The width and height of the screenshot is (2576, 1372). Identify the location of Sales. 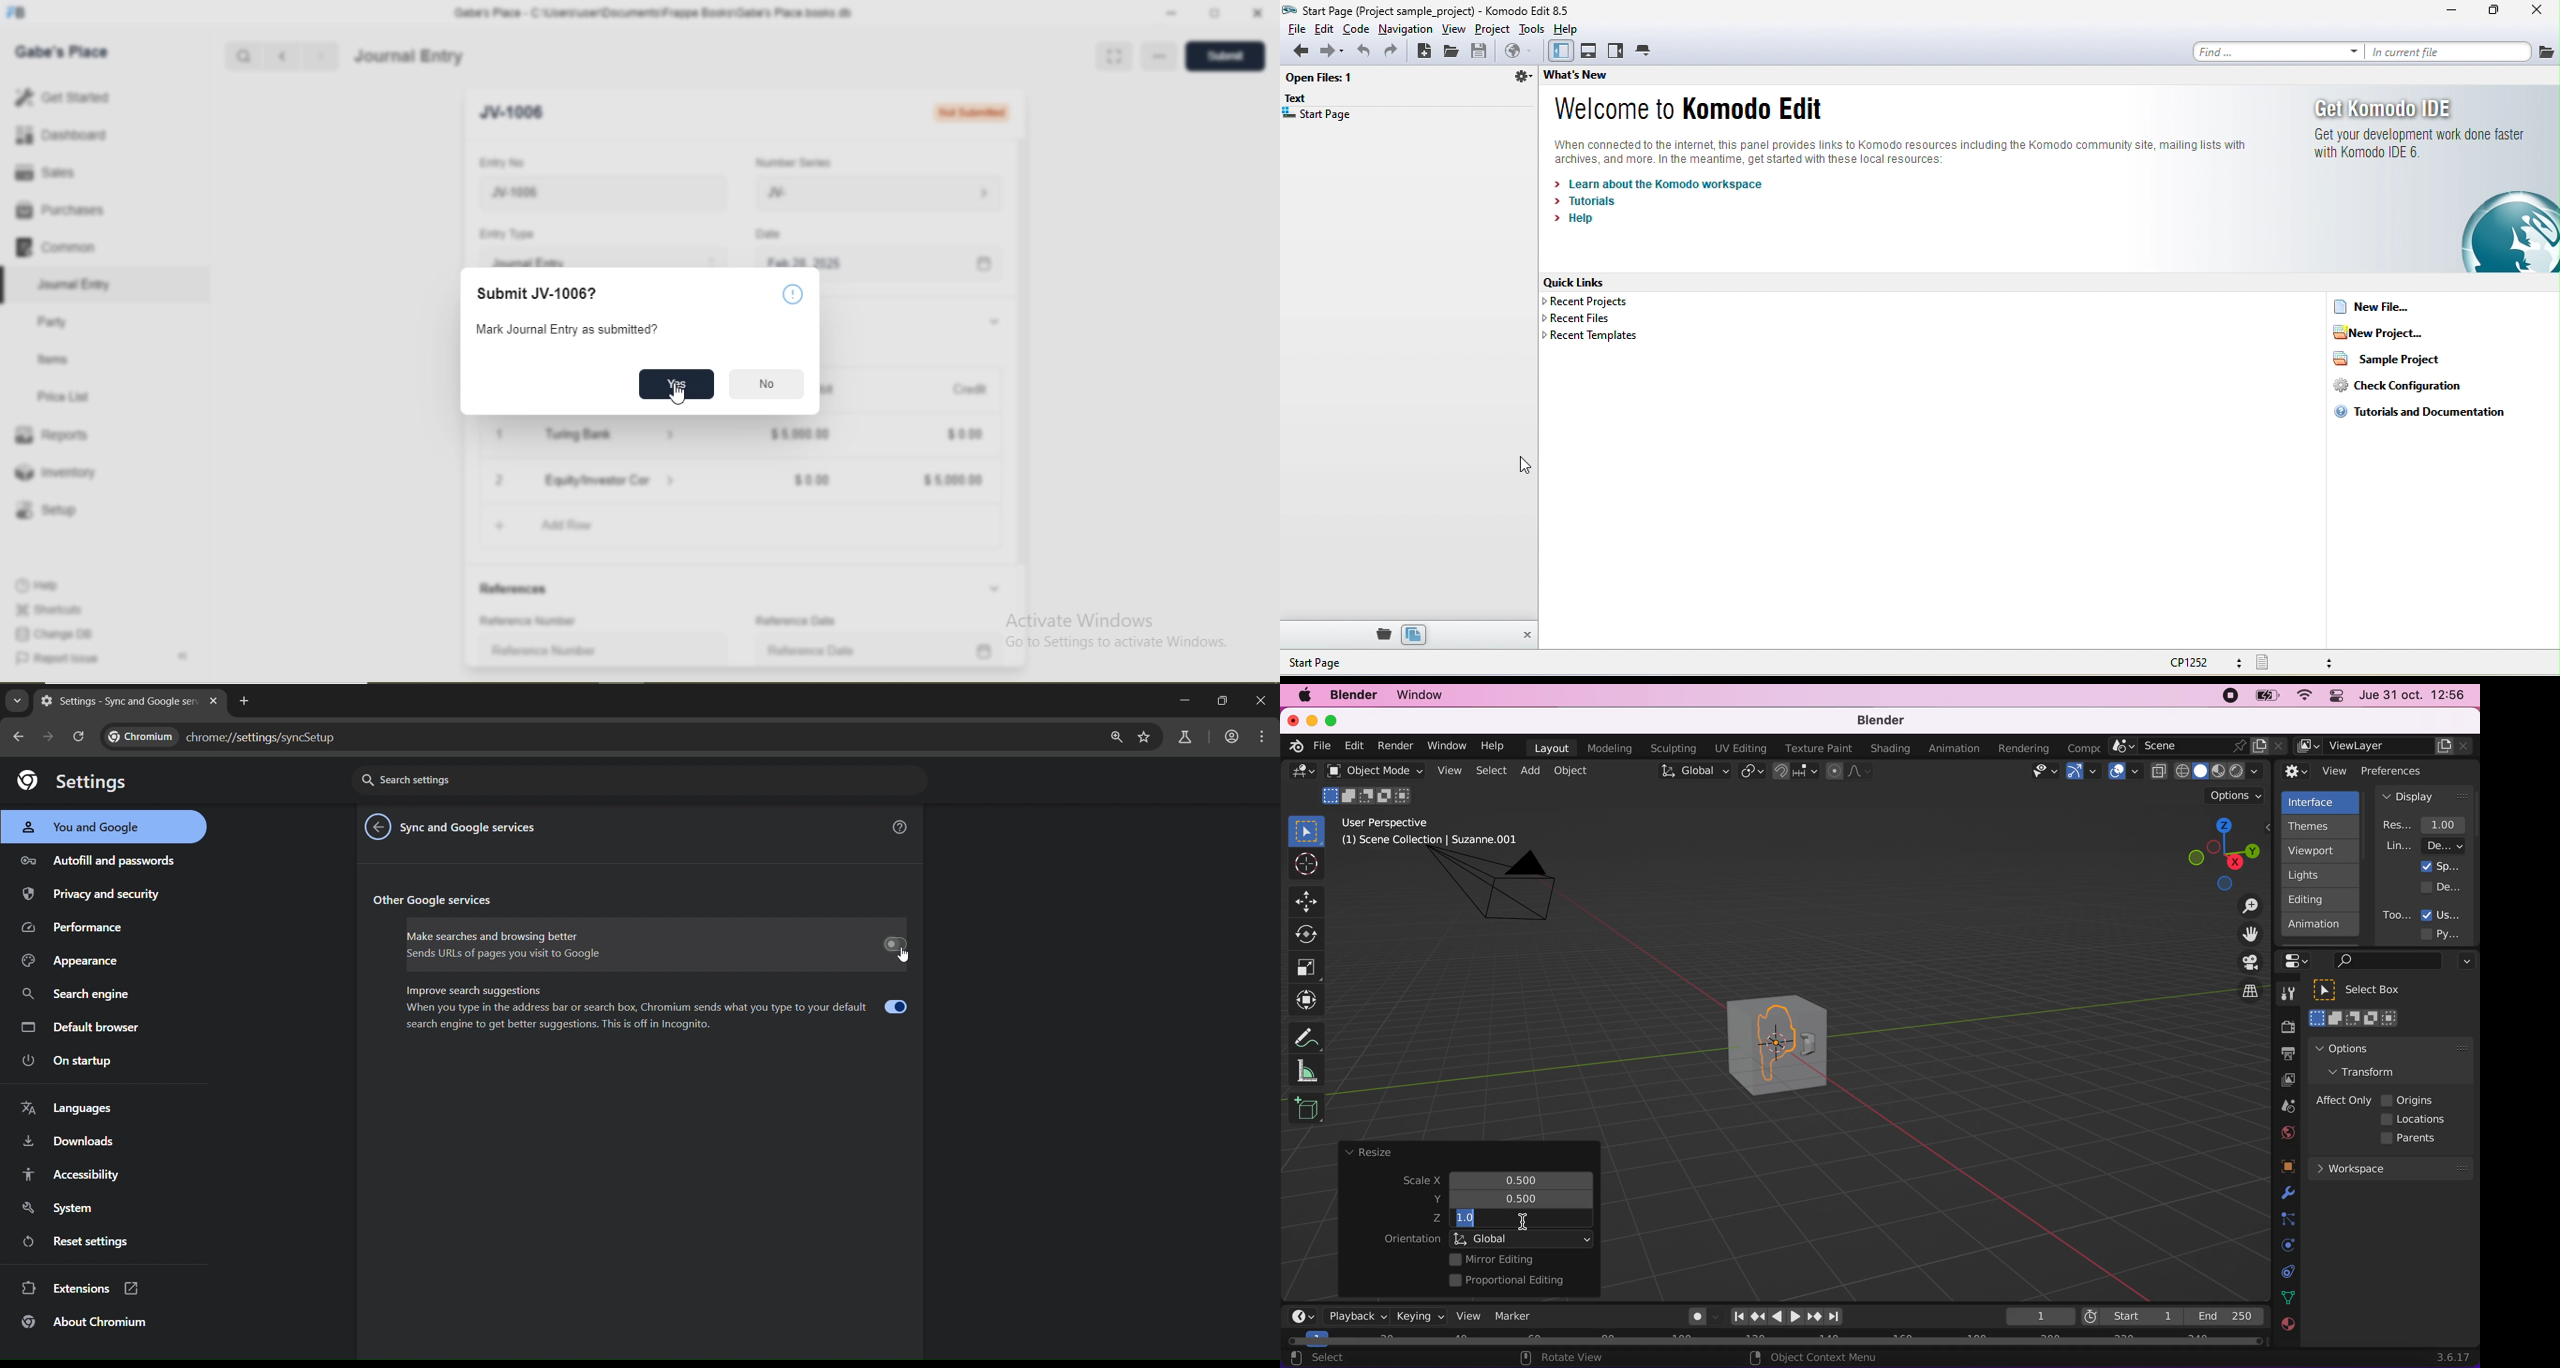
(42, 172).